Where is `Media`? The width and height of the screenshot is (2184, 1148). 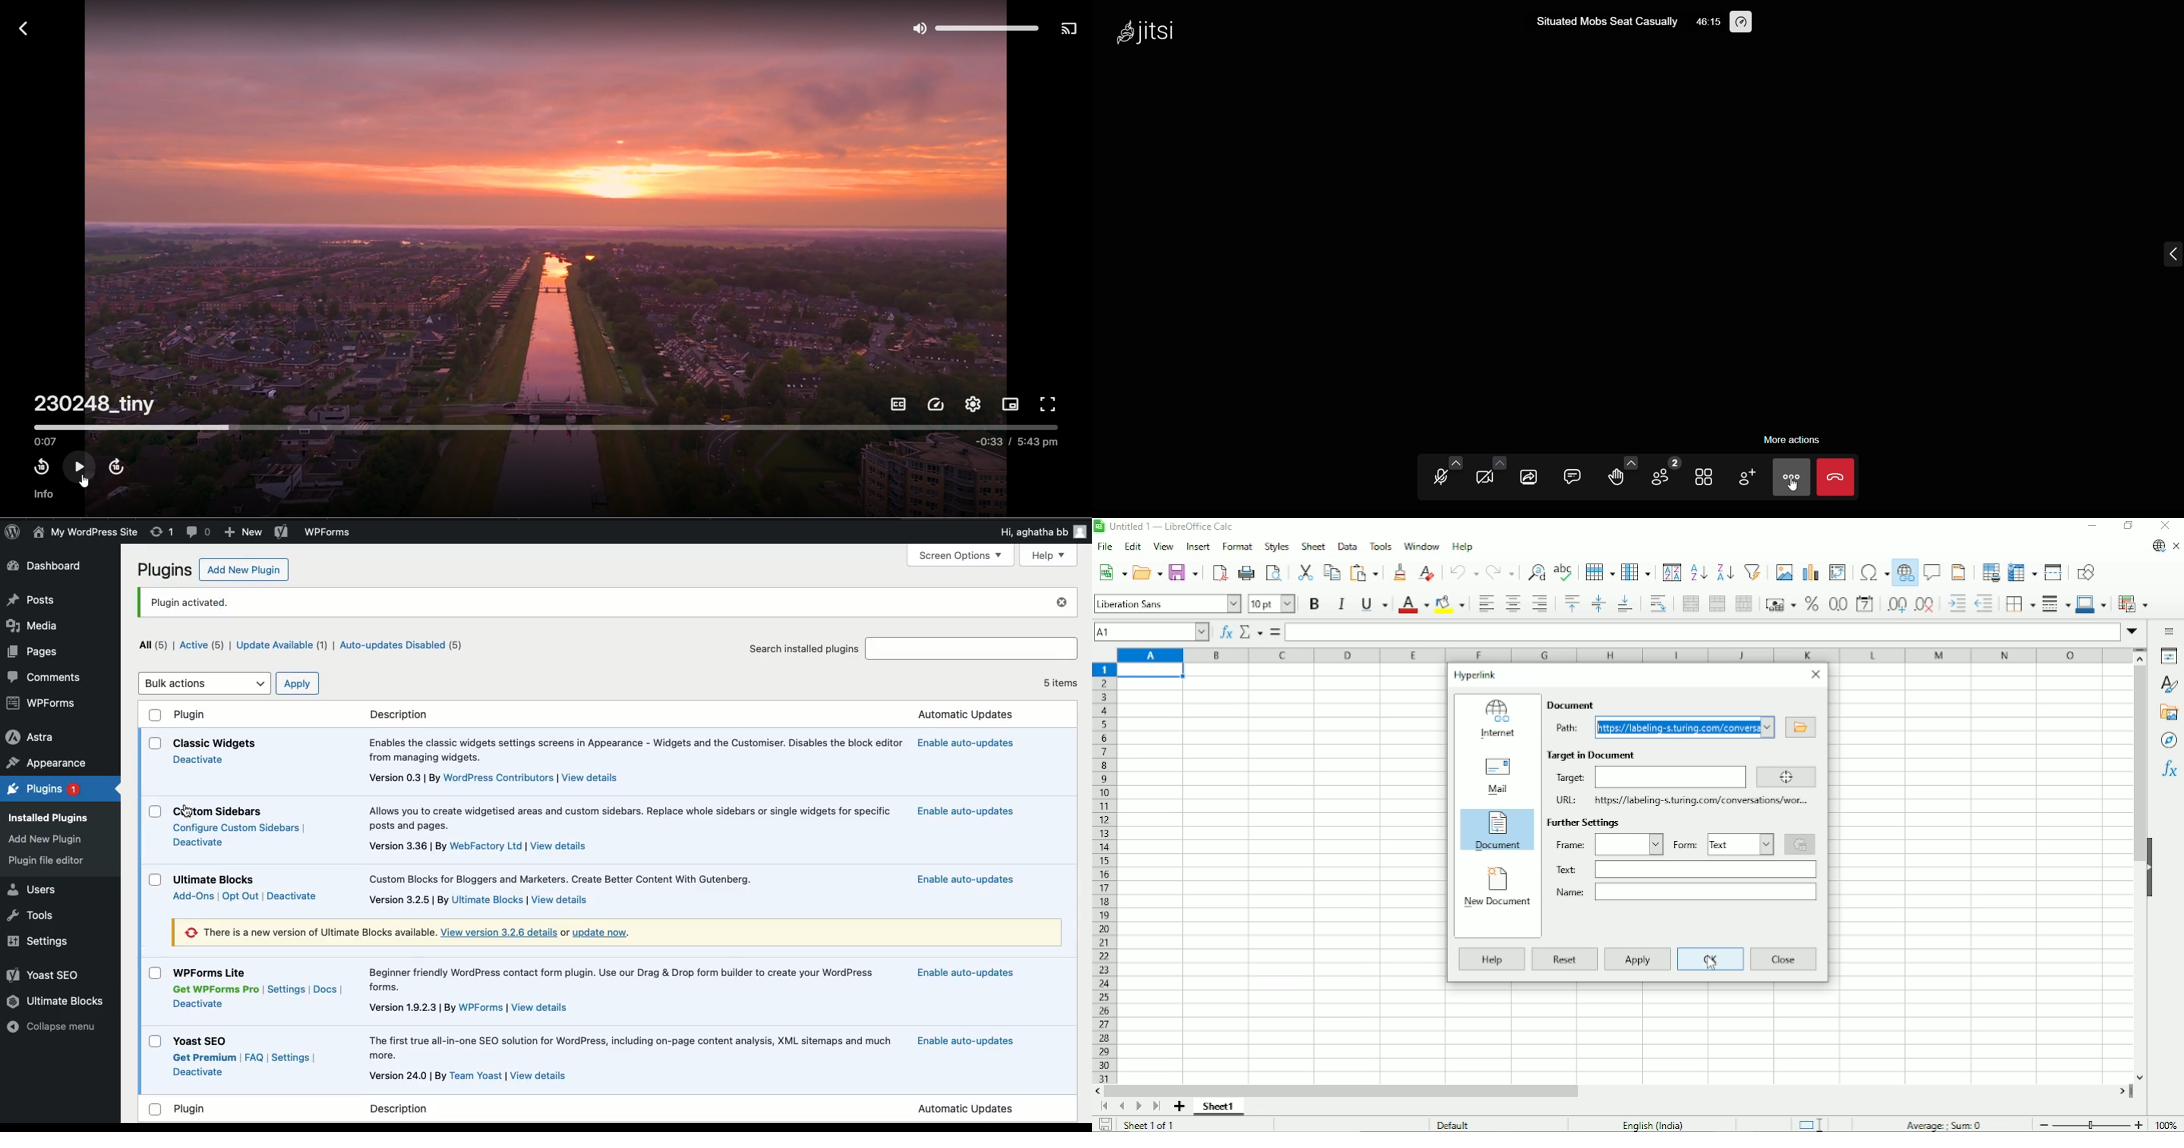 Media is located at coordinates (33, 627).